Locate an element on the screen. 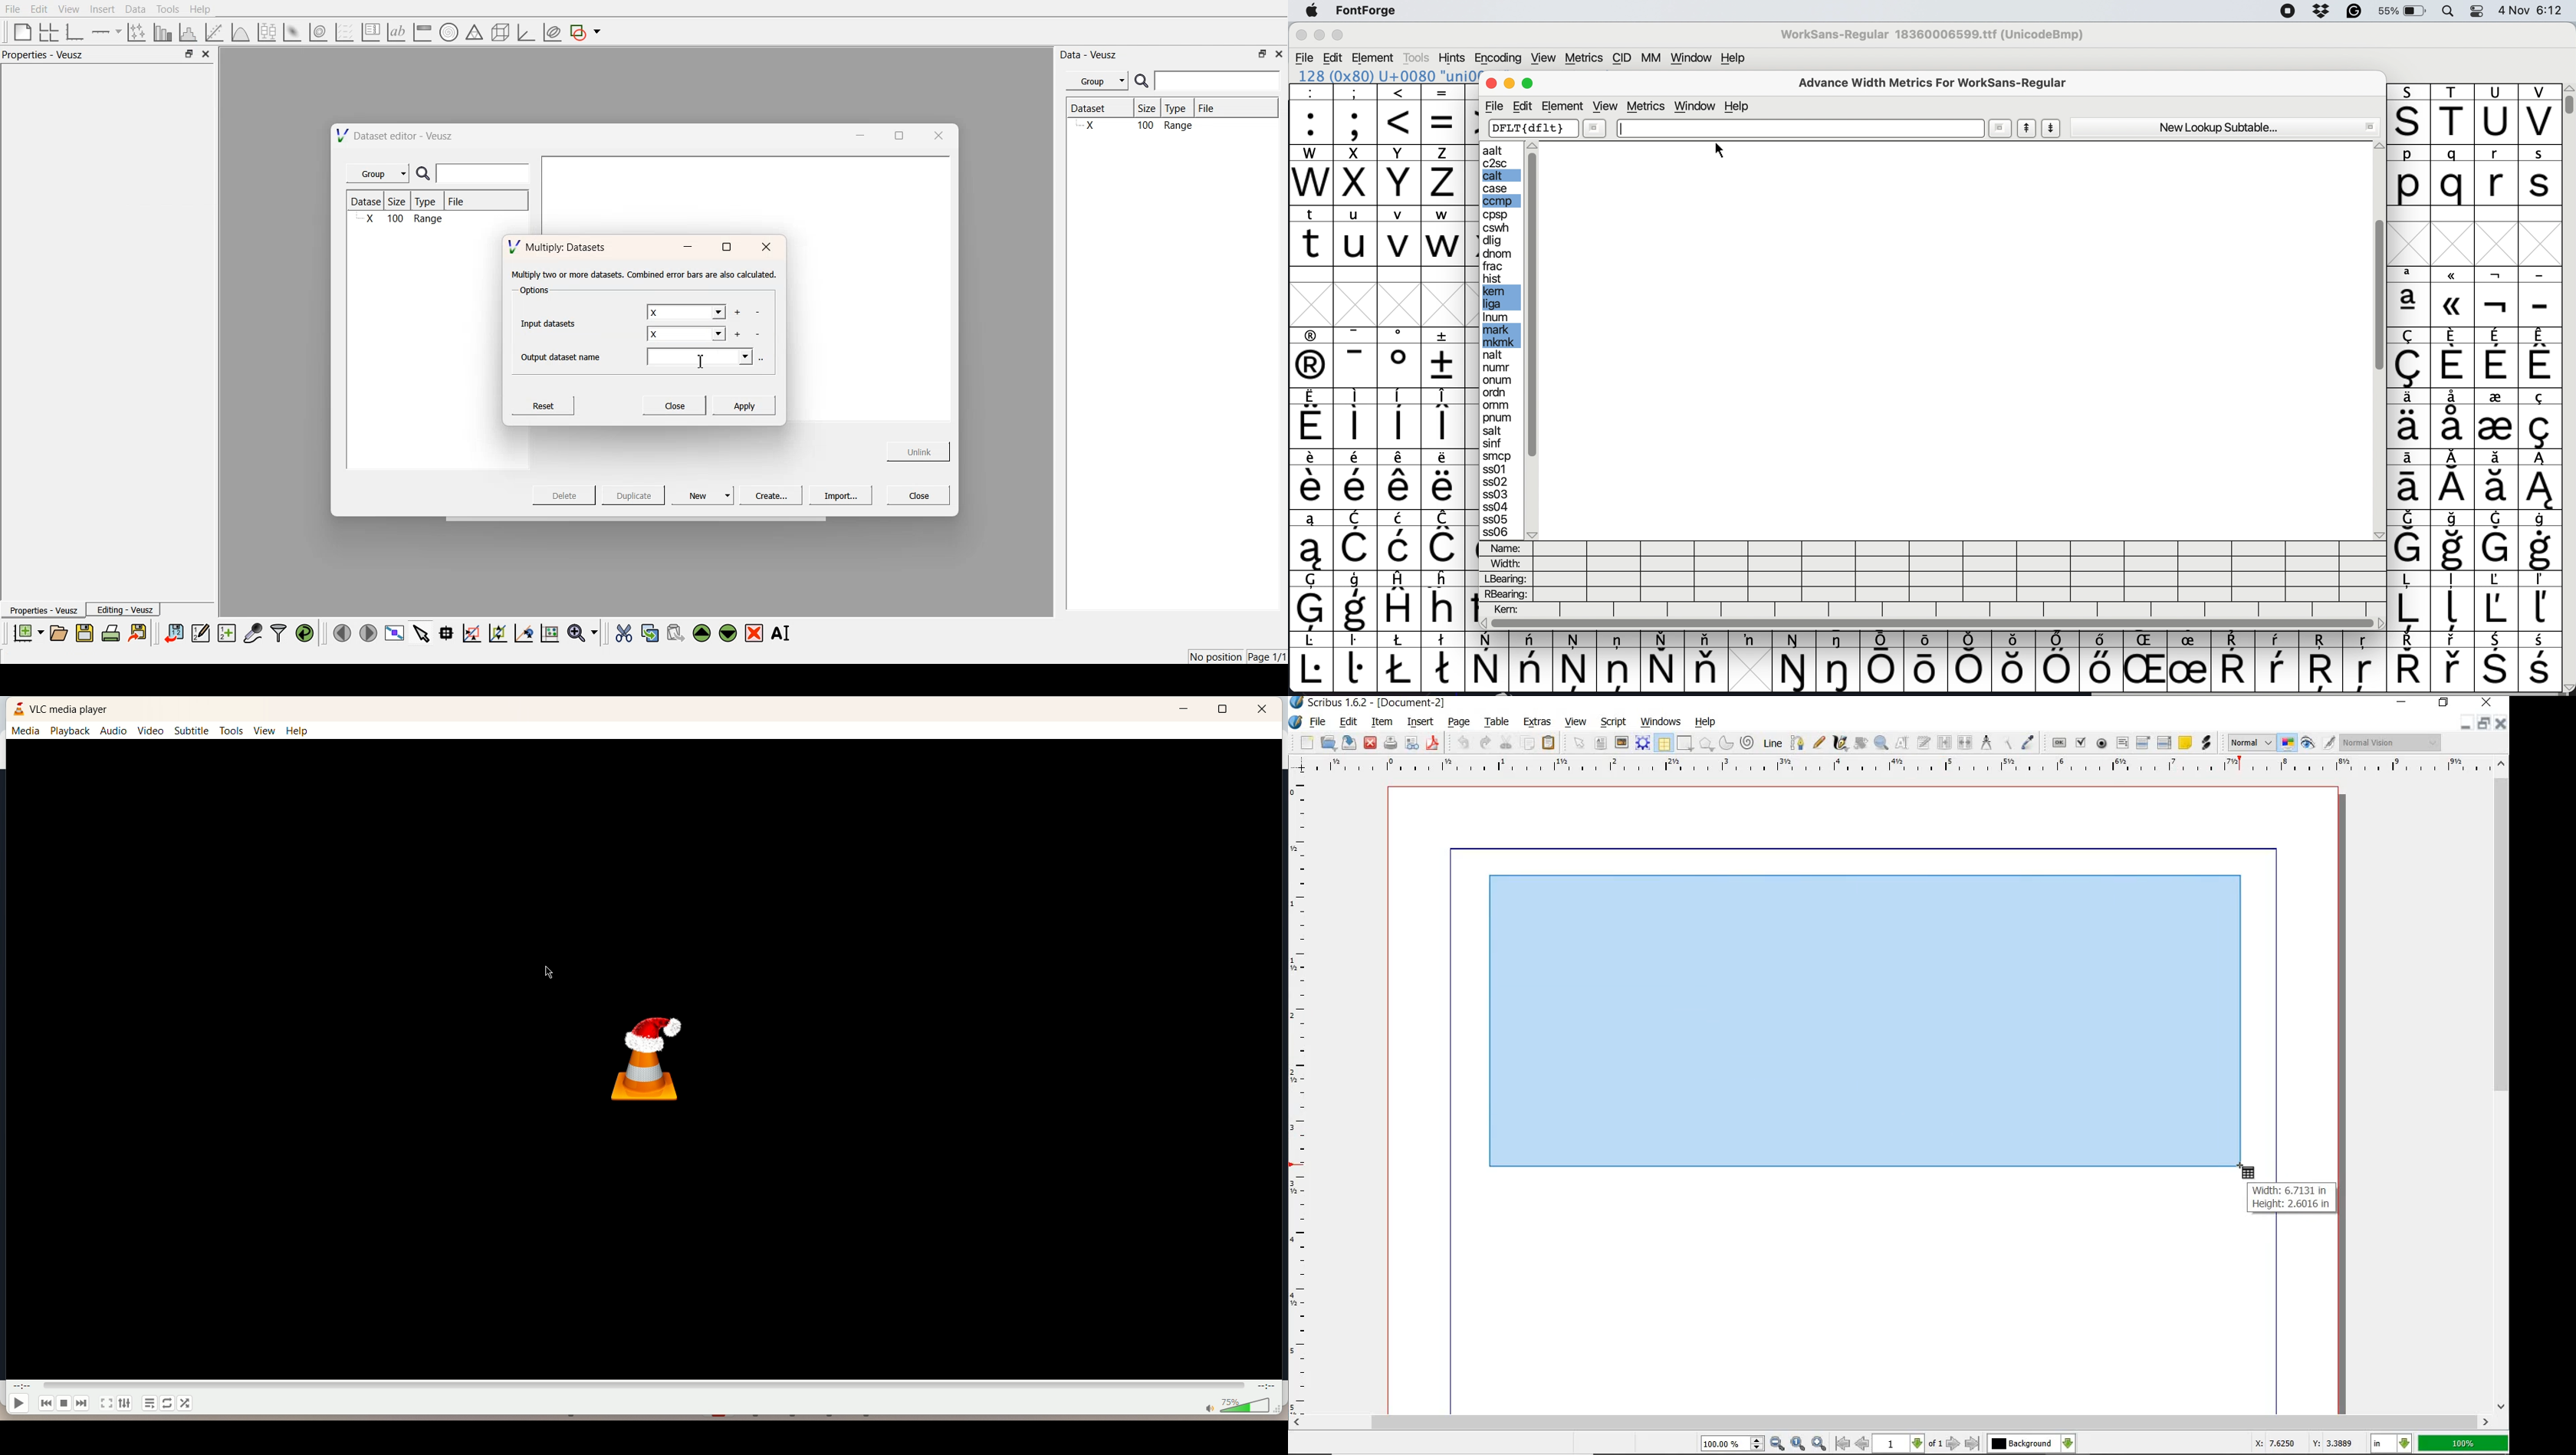 This screenshot has width=2576, height=1456. add  is located at coordinates (737, 334).